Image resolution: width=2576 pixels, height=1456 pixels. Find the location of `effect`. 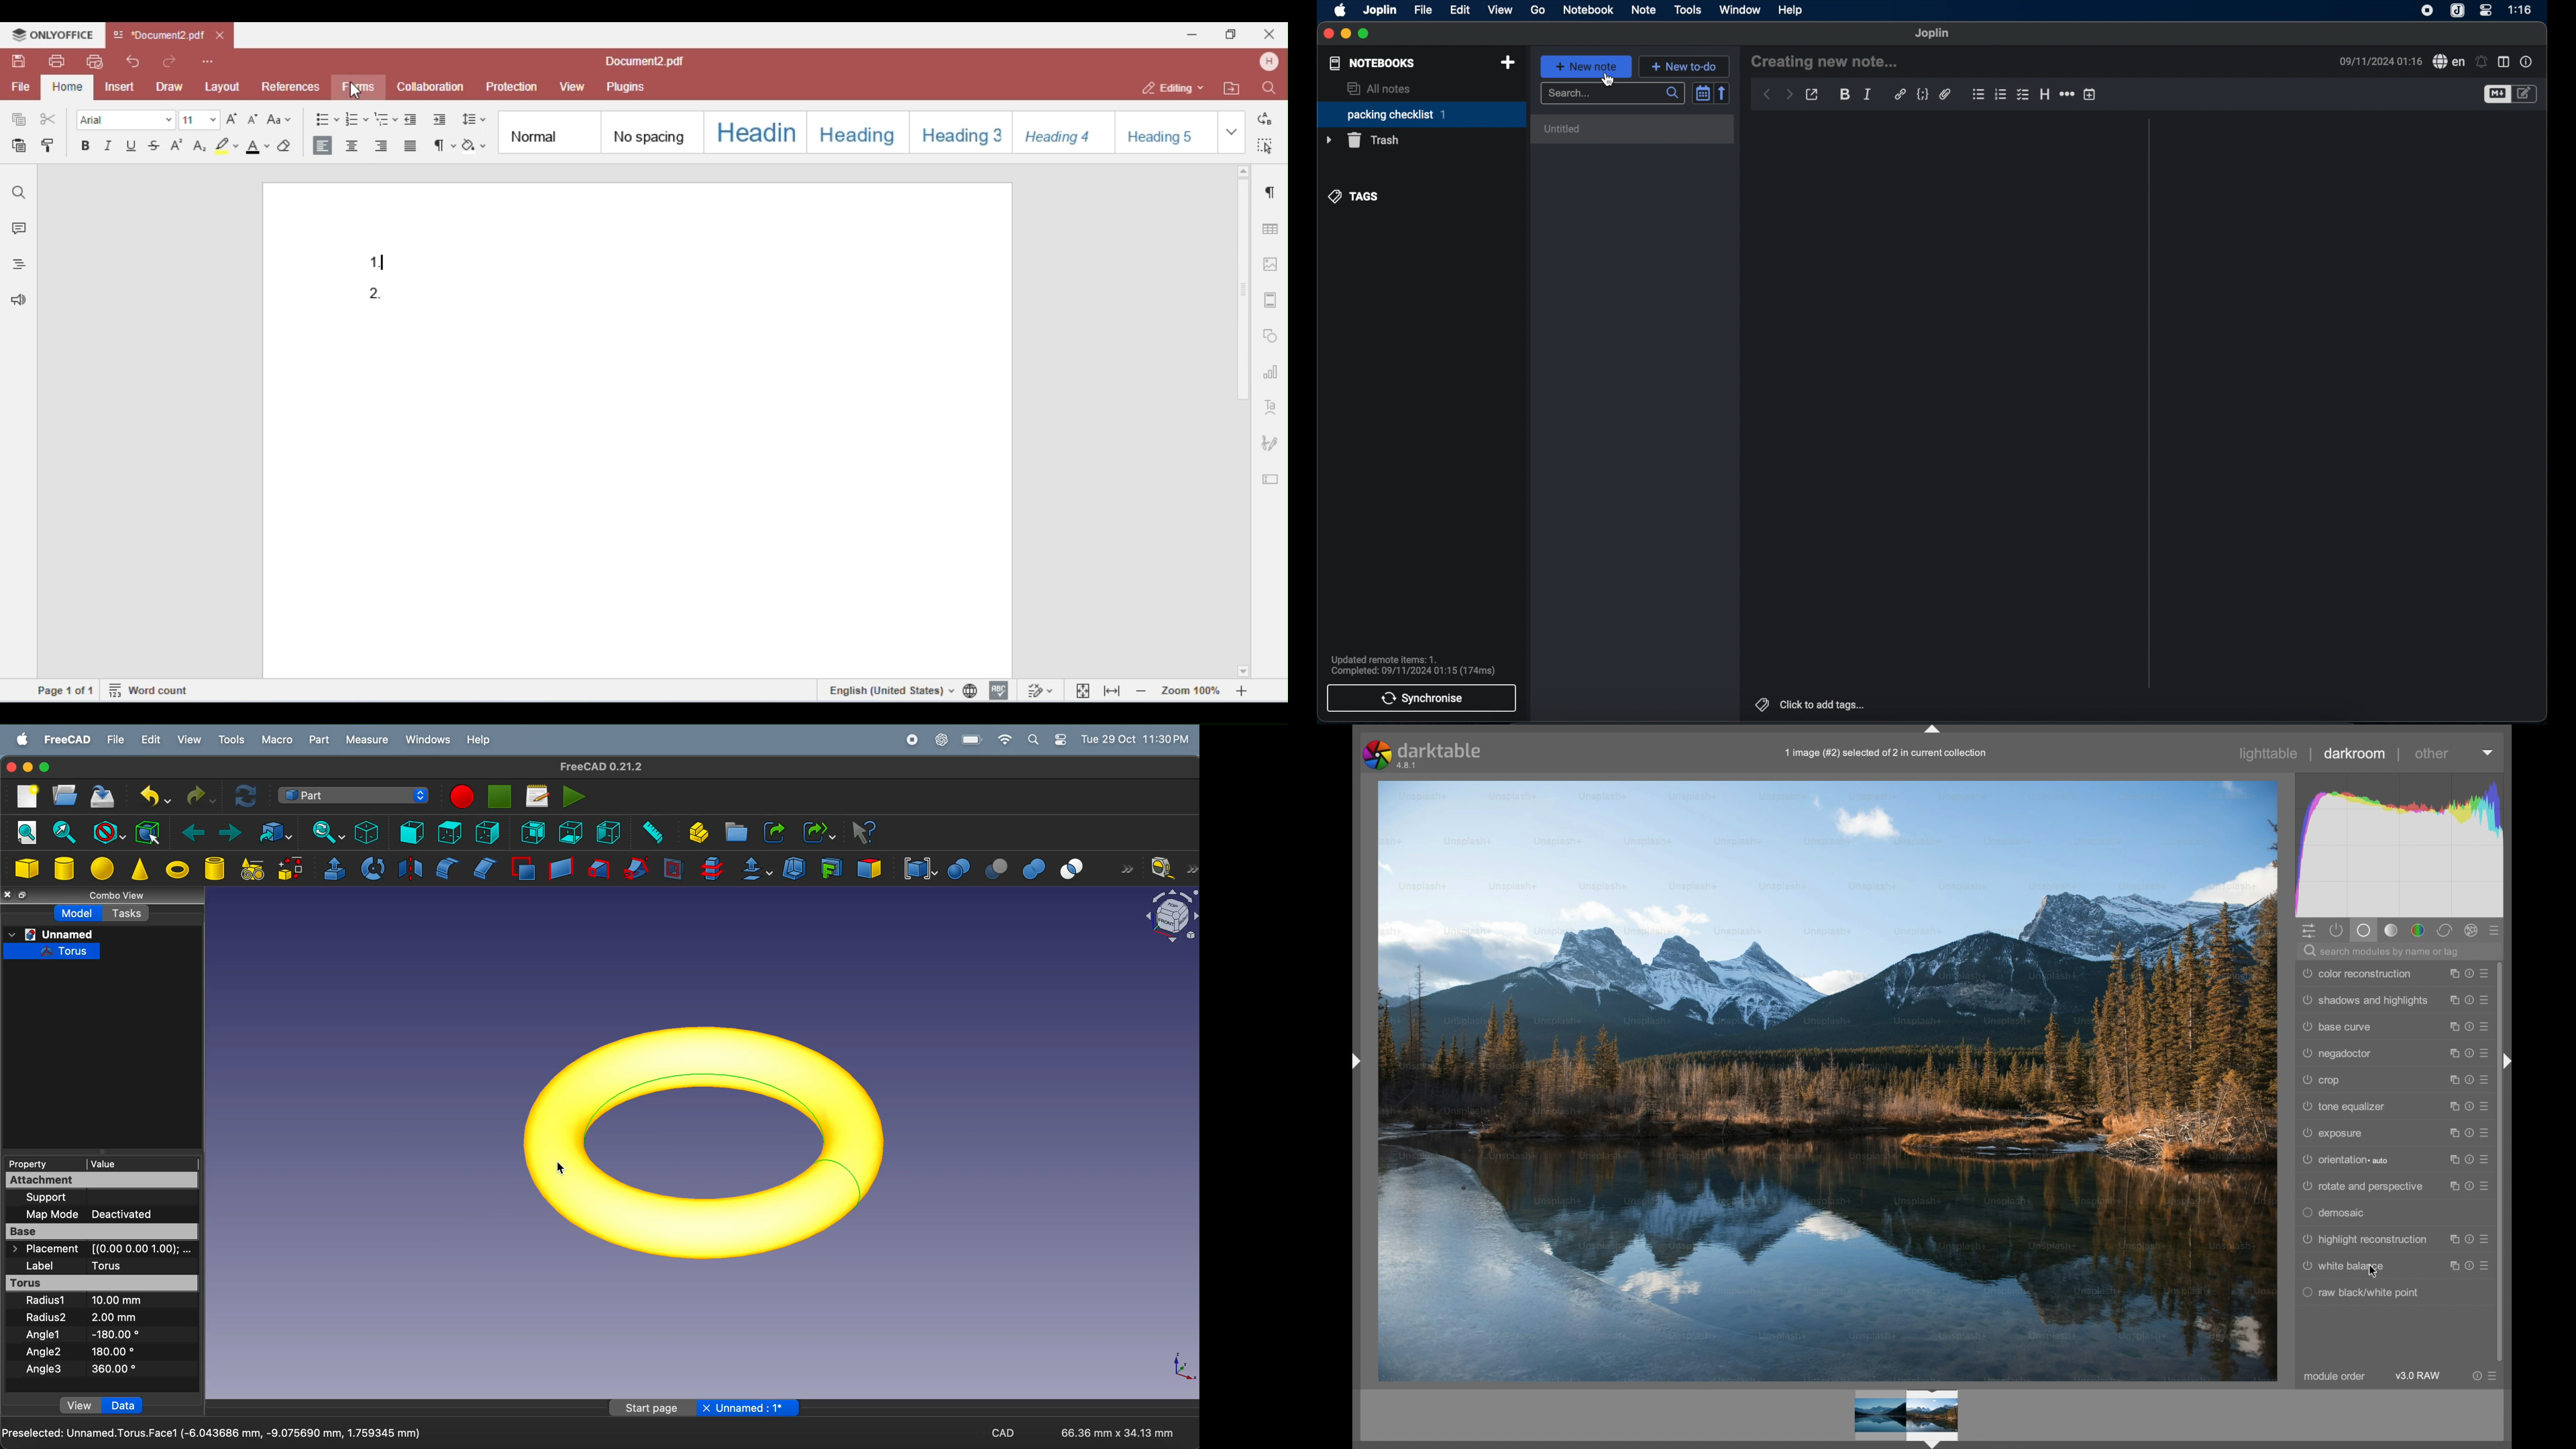

effect is located at coordinates (2471, 930).